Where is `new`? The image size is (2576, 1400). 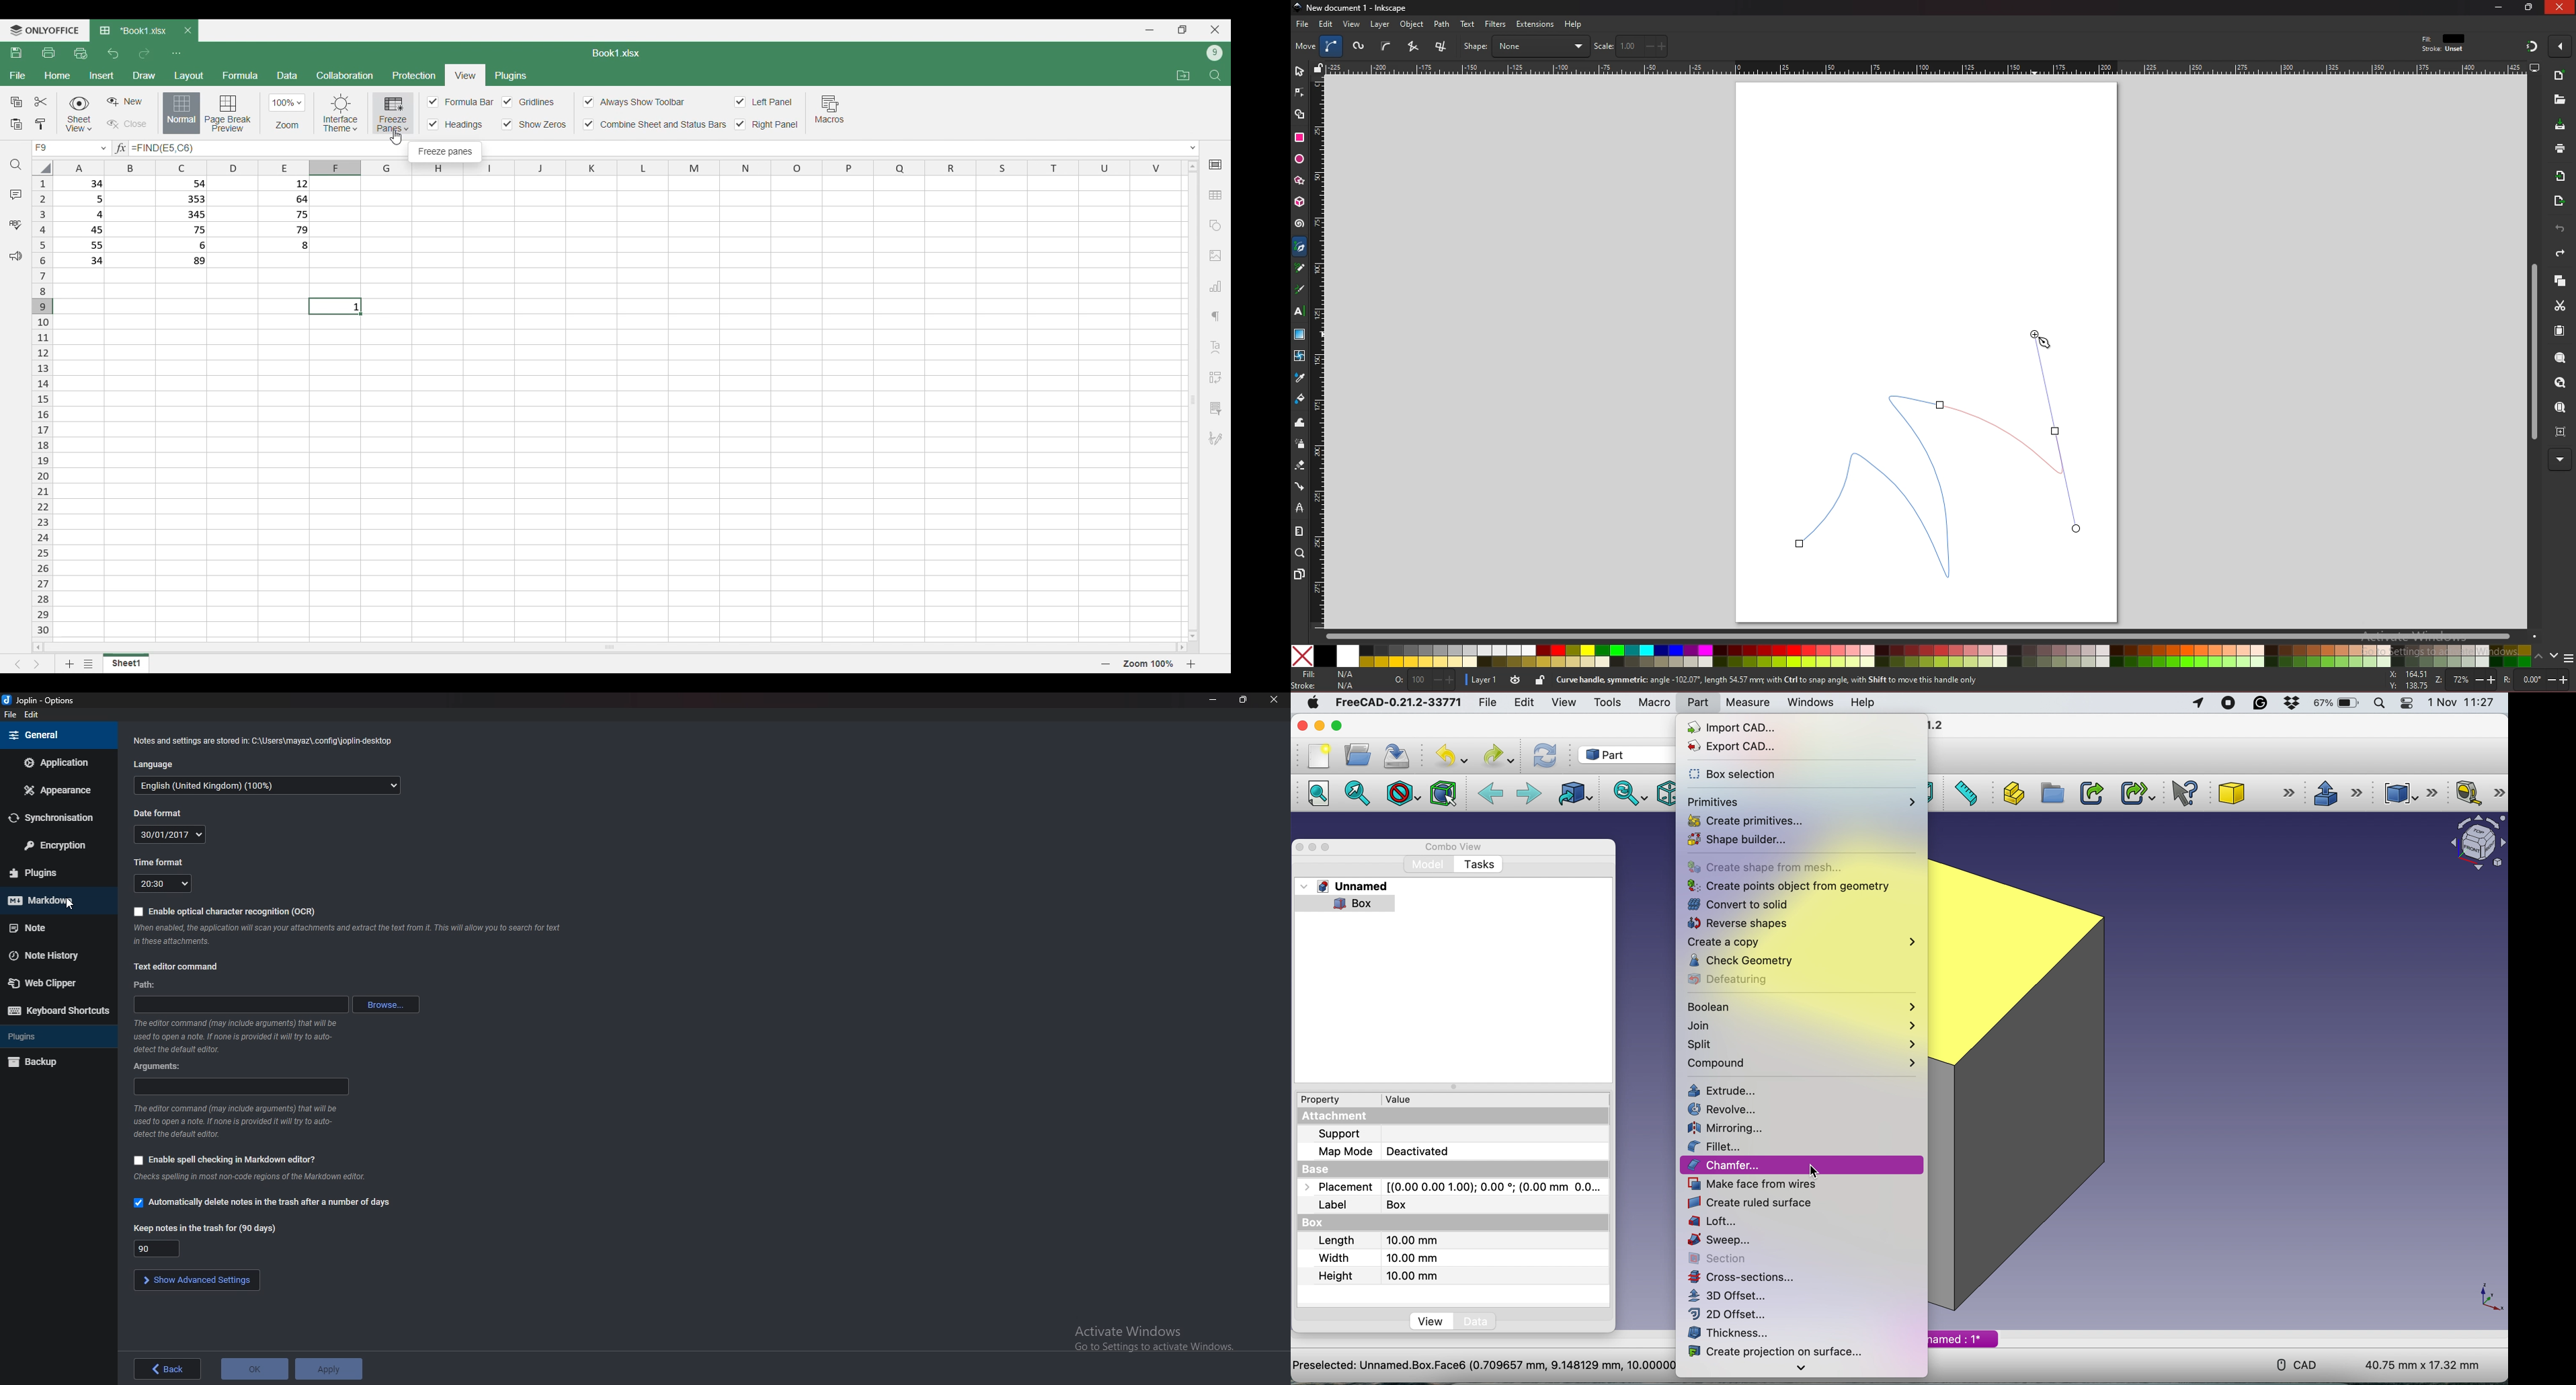
new is located at coordinates (2560, 77).